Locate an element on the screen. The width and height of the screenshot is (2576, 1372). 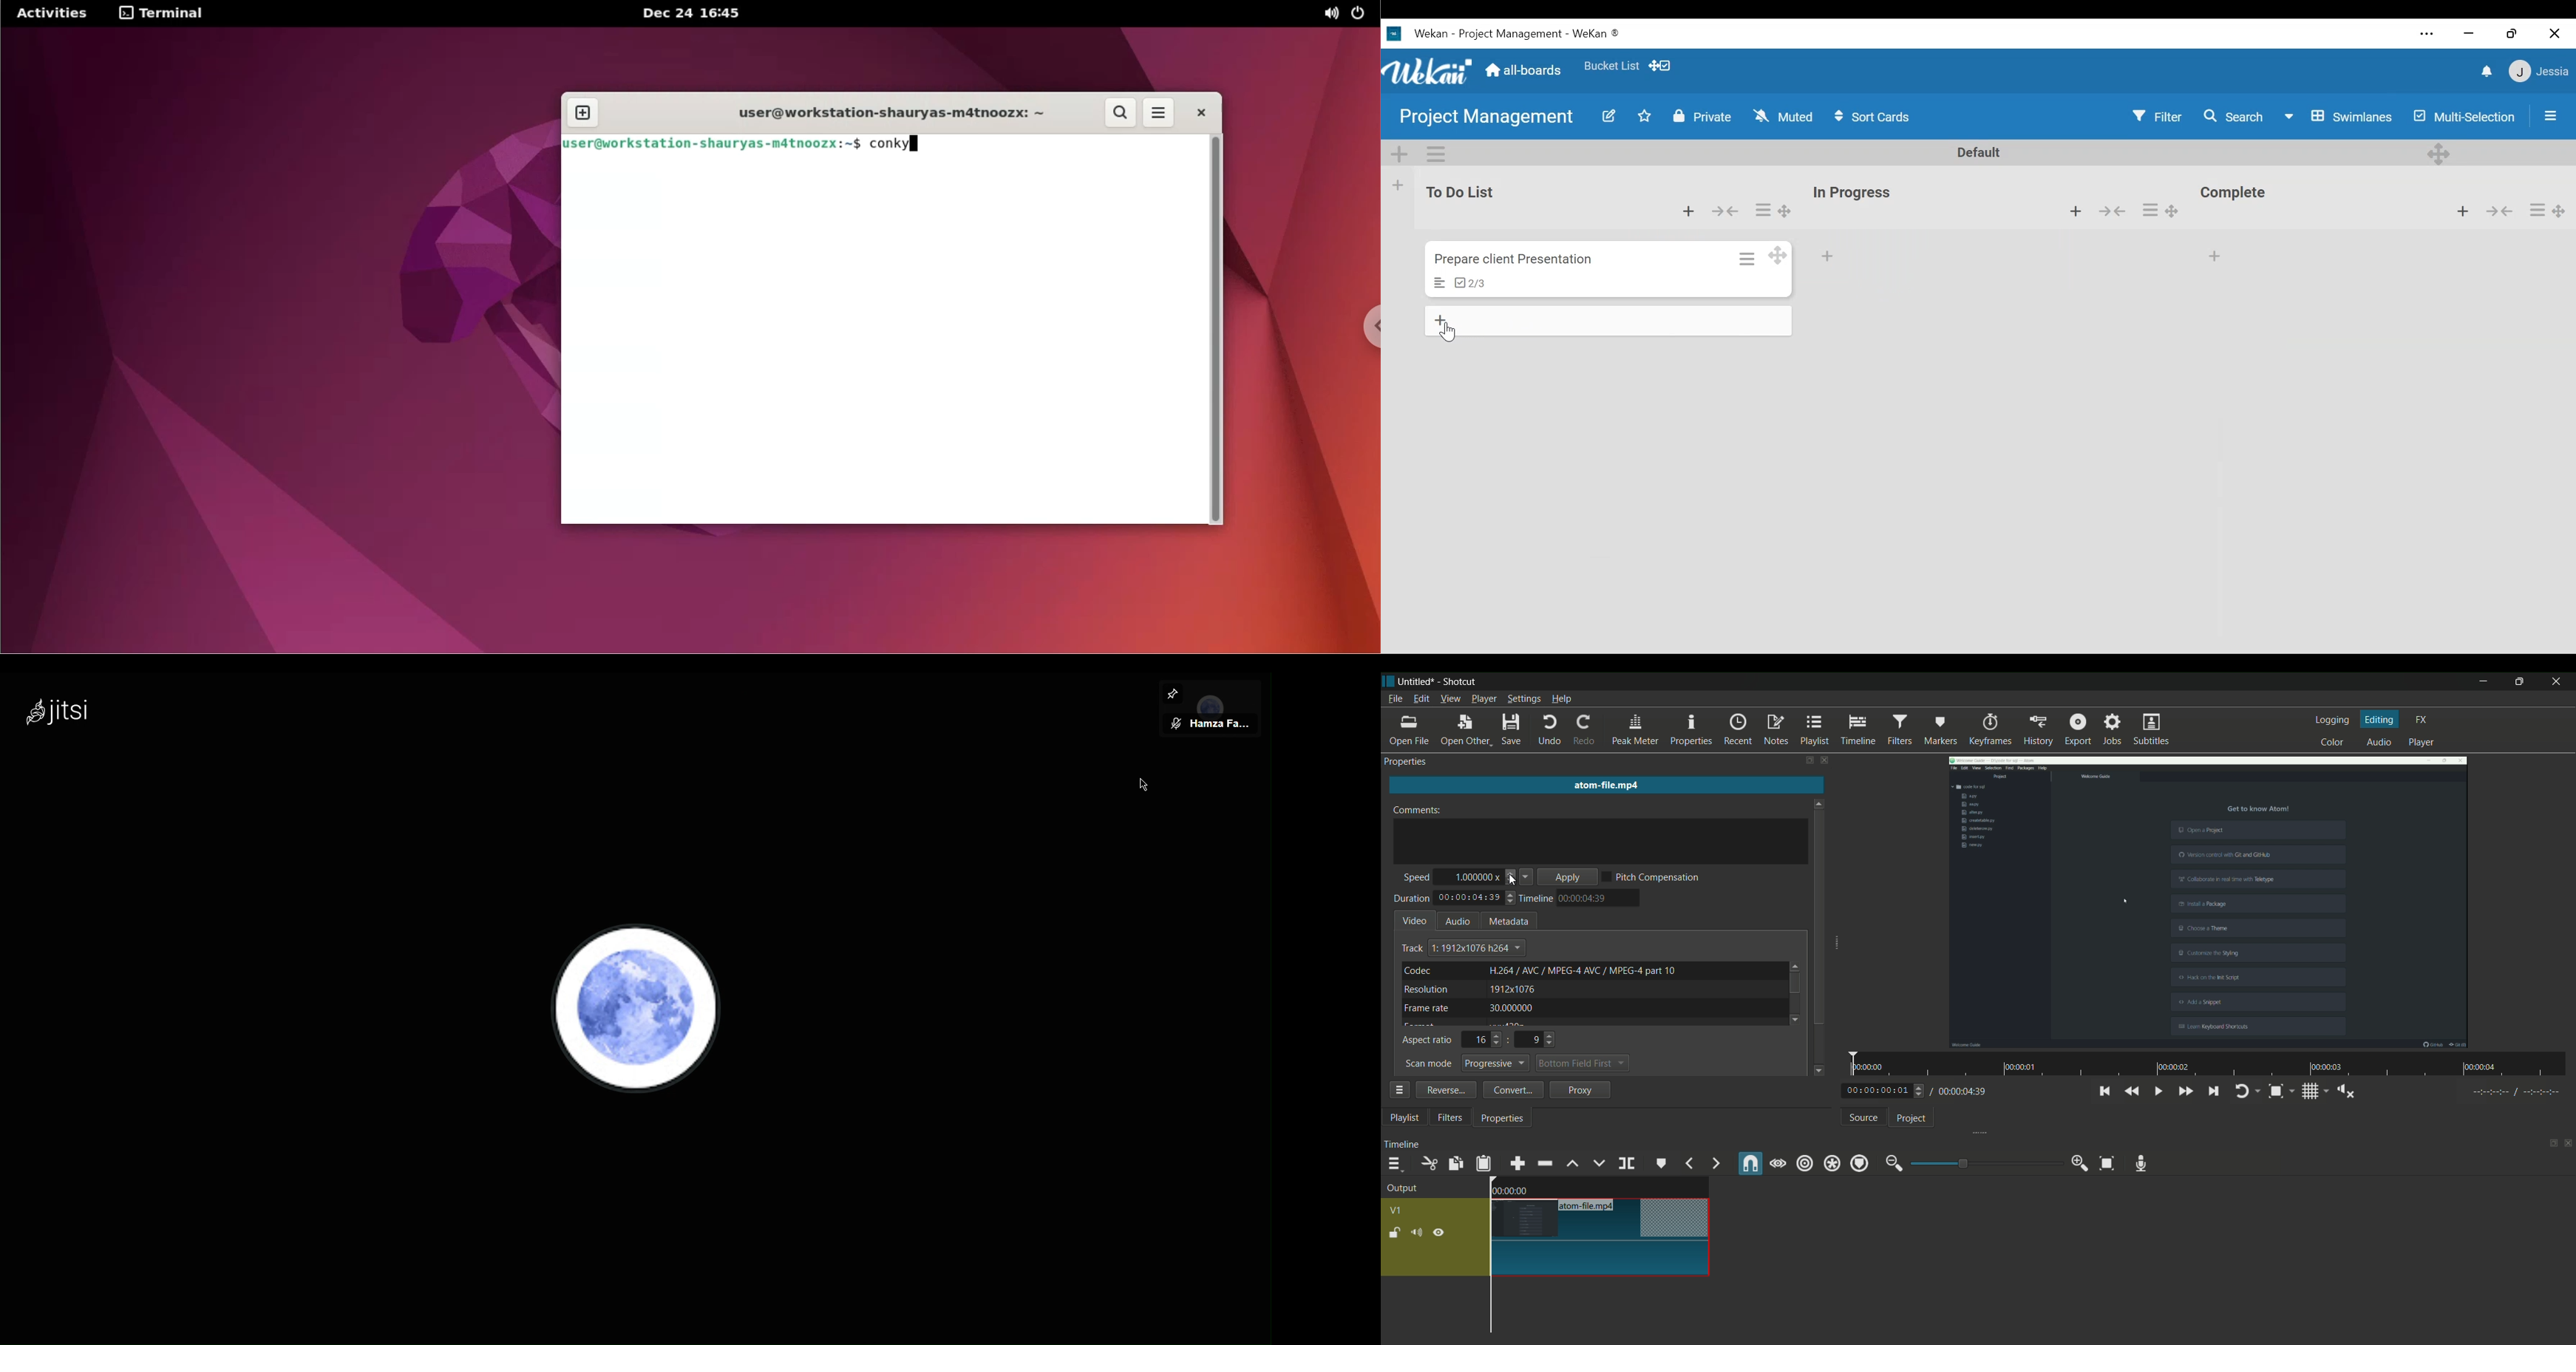
time is located at coordinates (1583, 898).